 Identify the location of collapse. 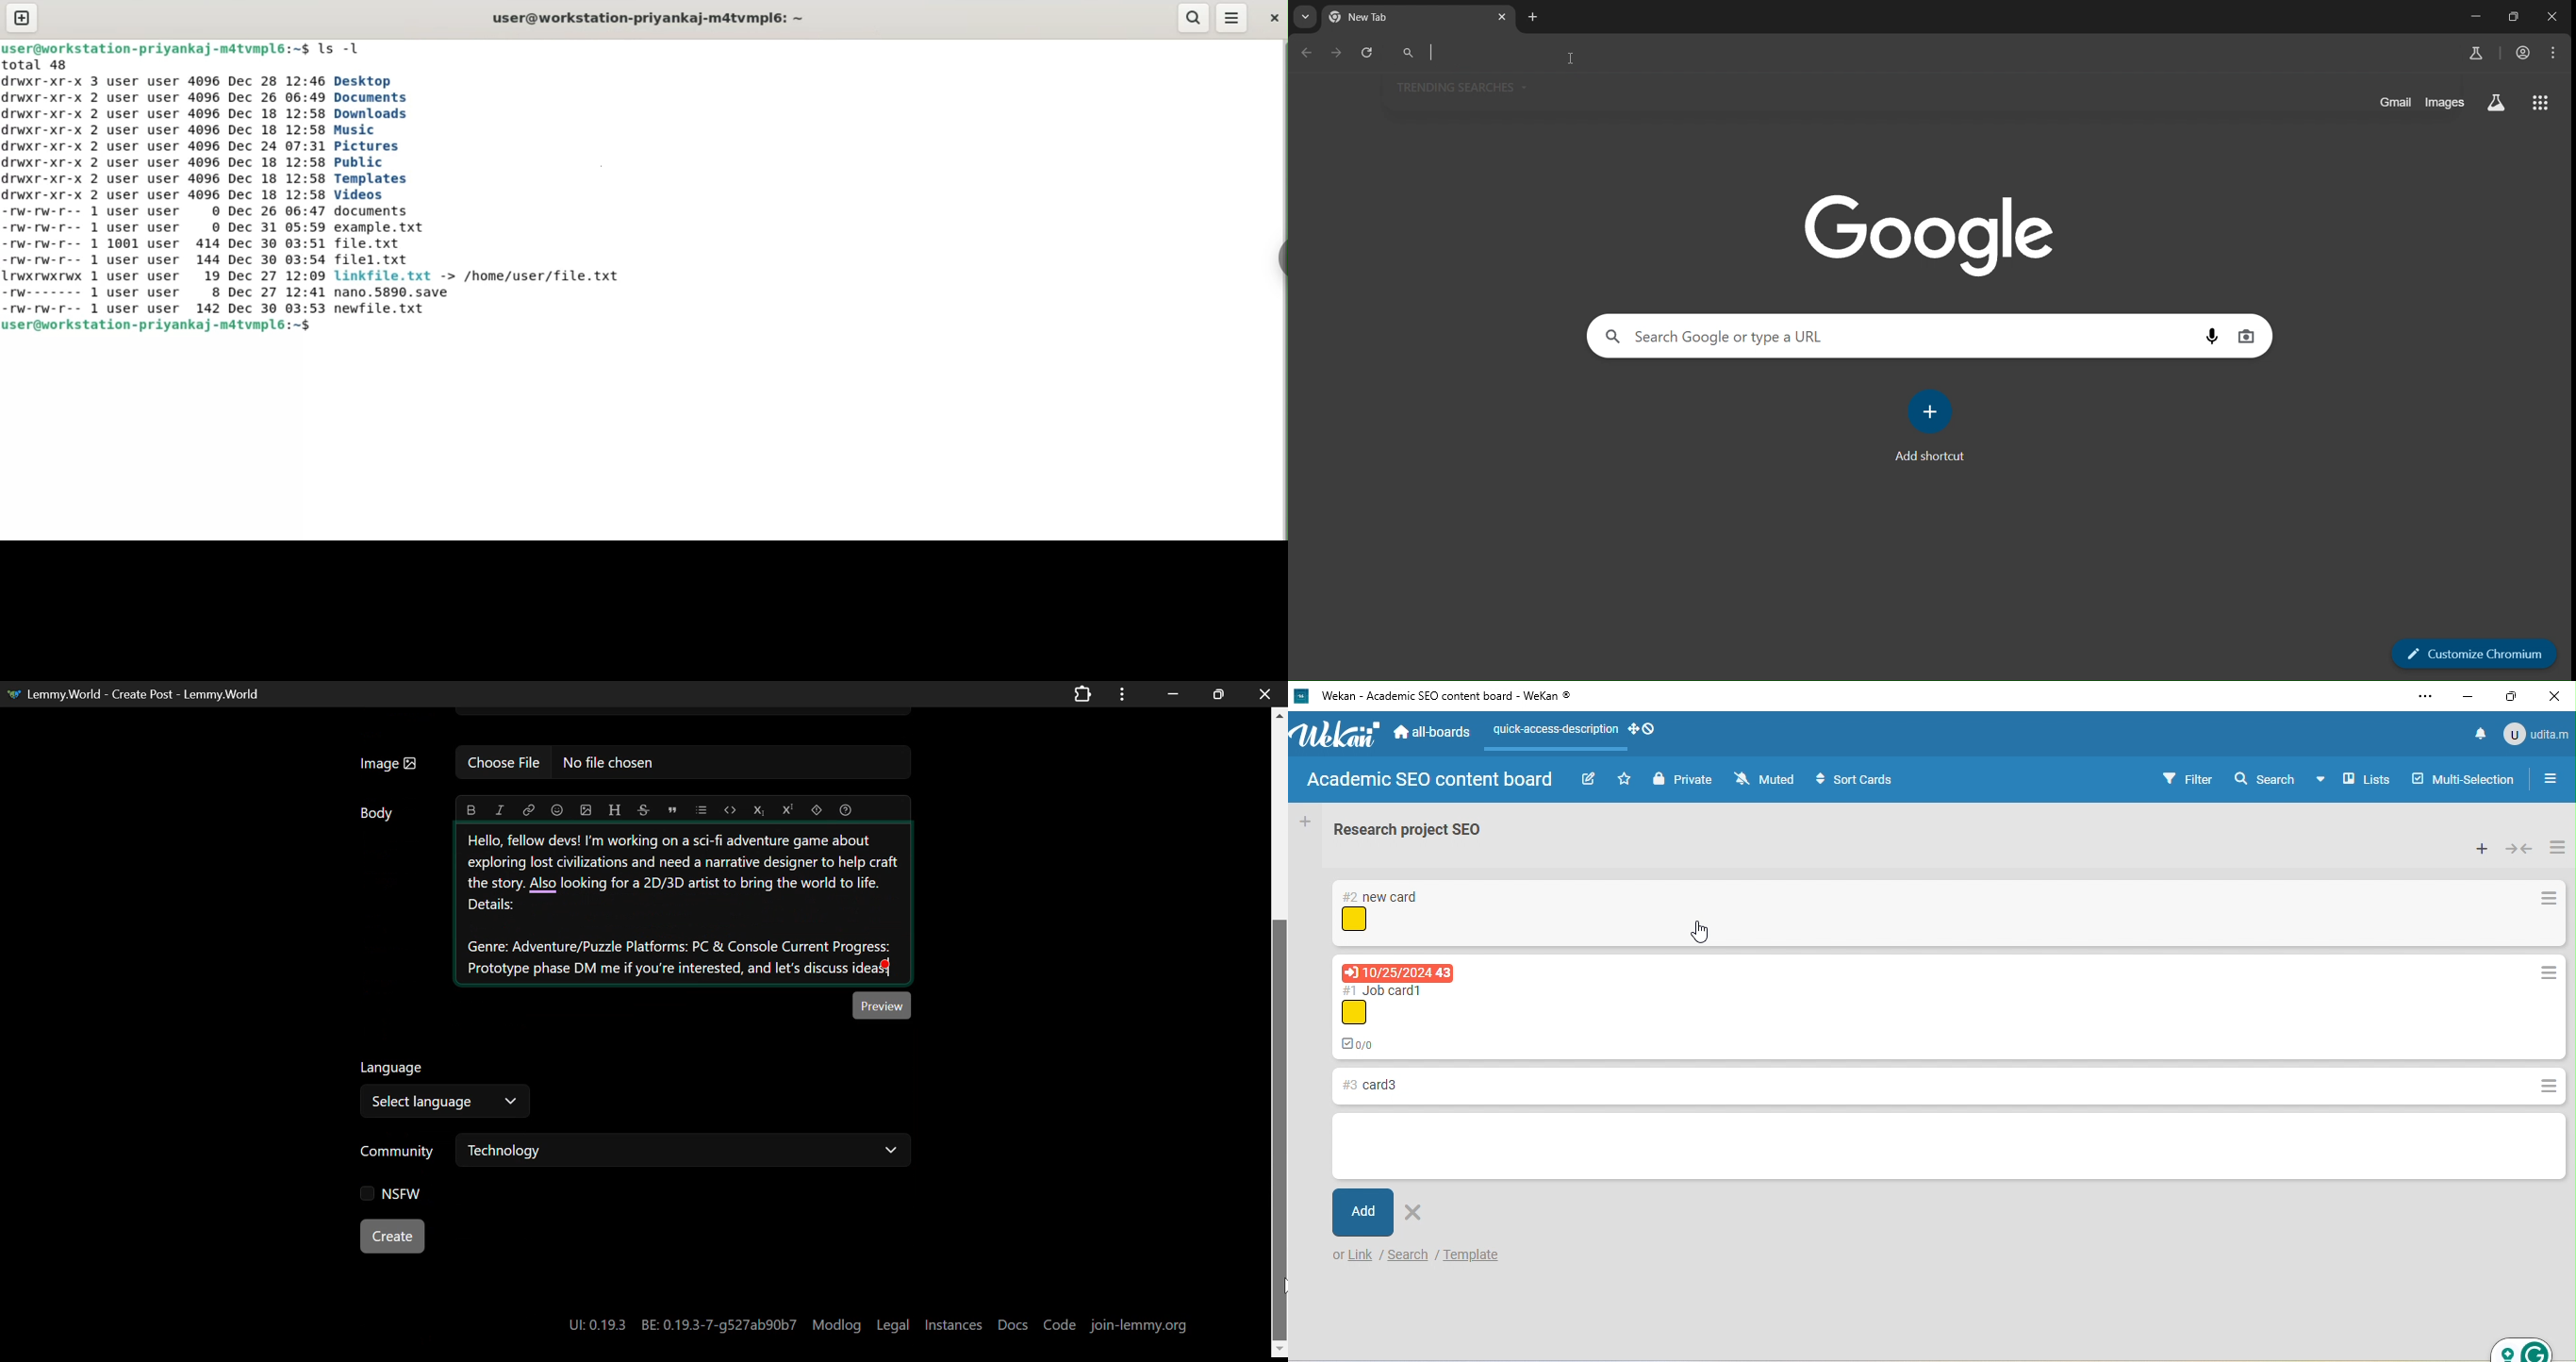
(2519, 849).